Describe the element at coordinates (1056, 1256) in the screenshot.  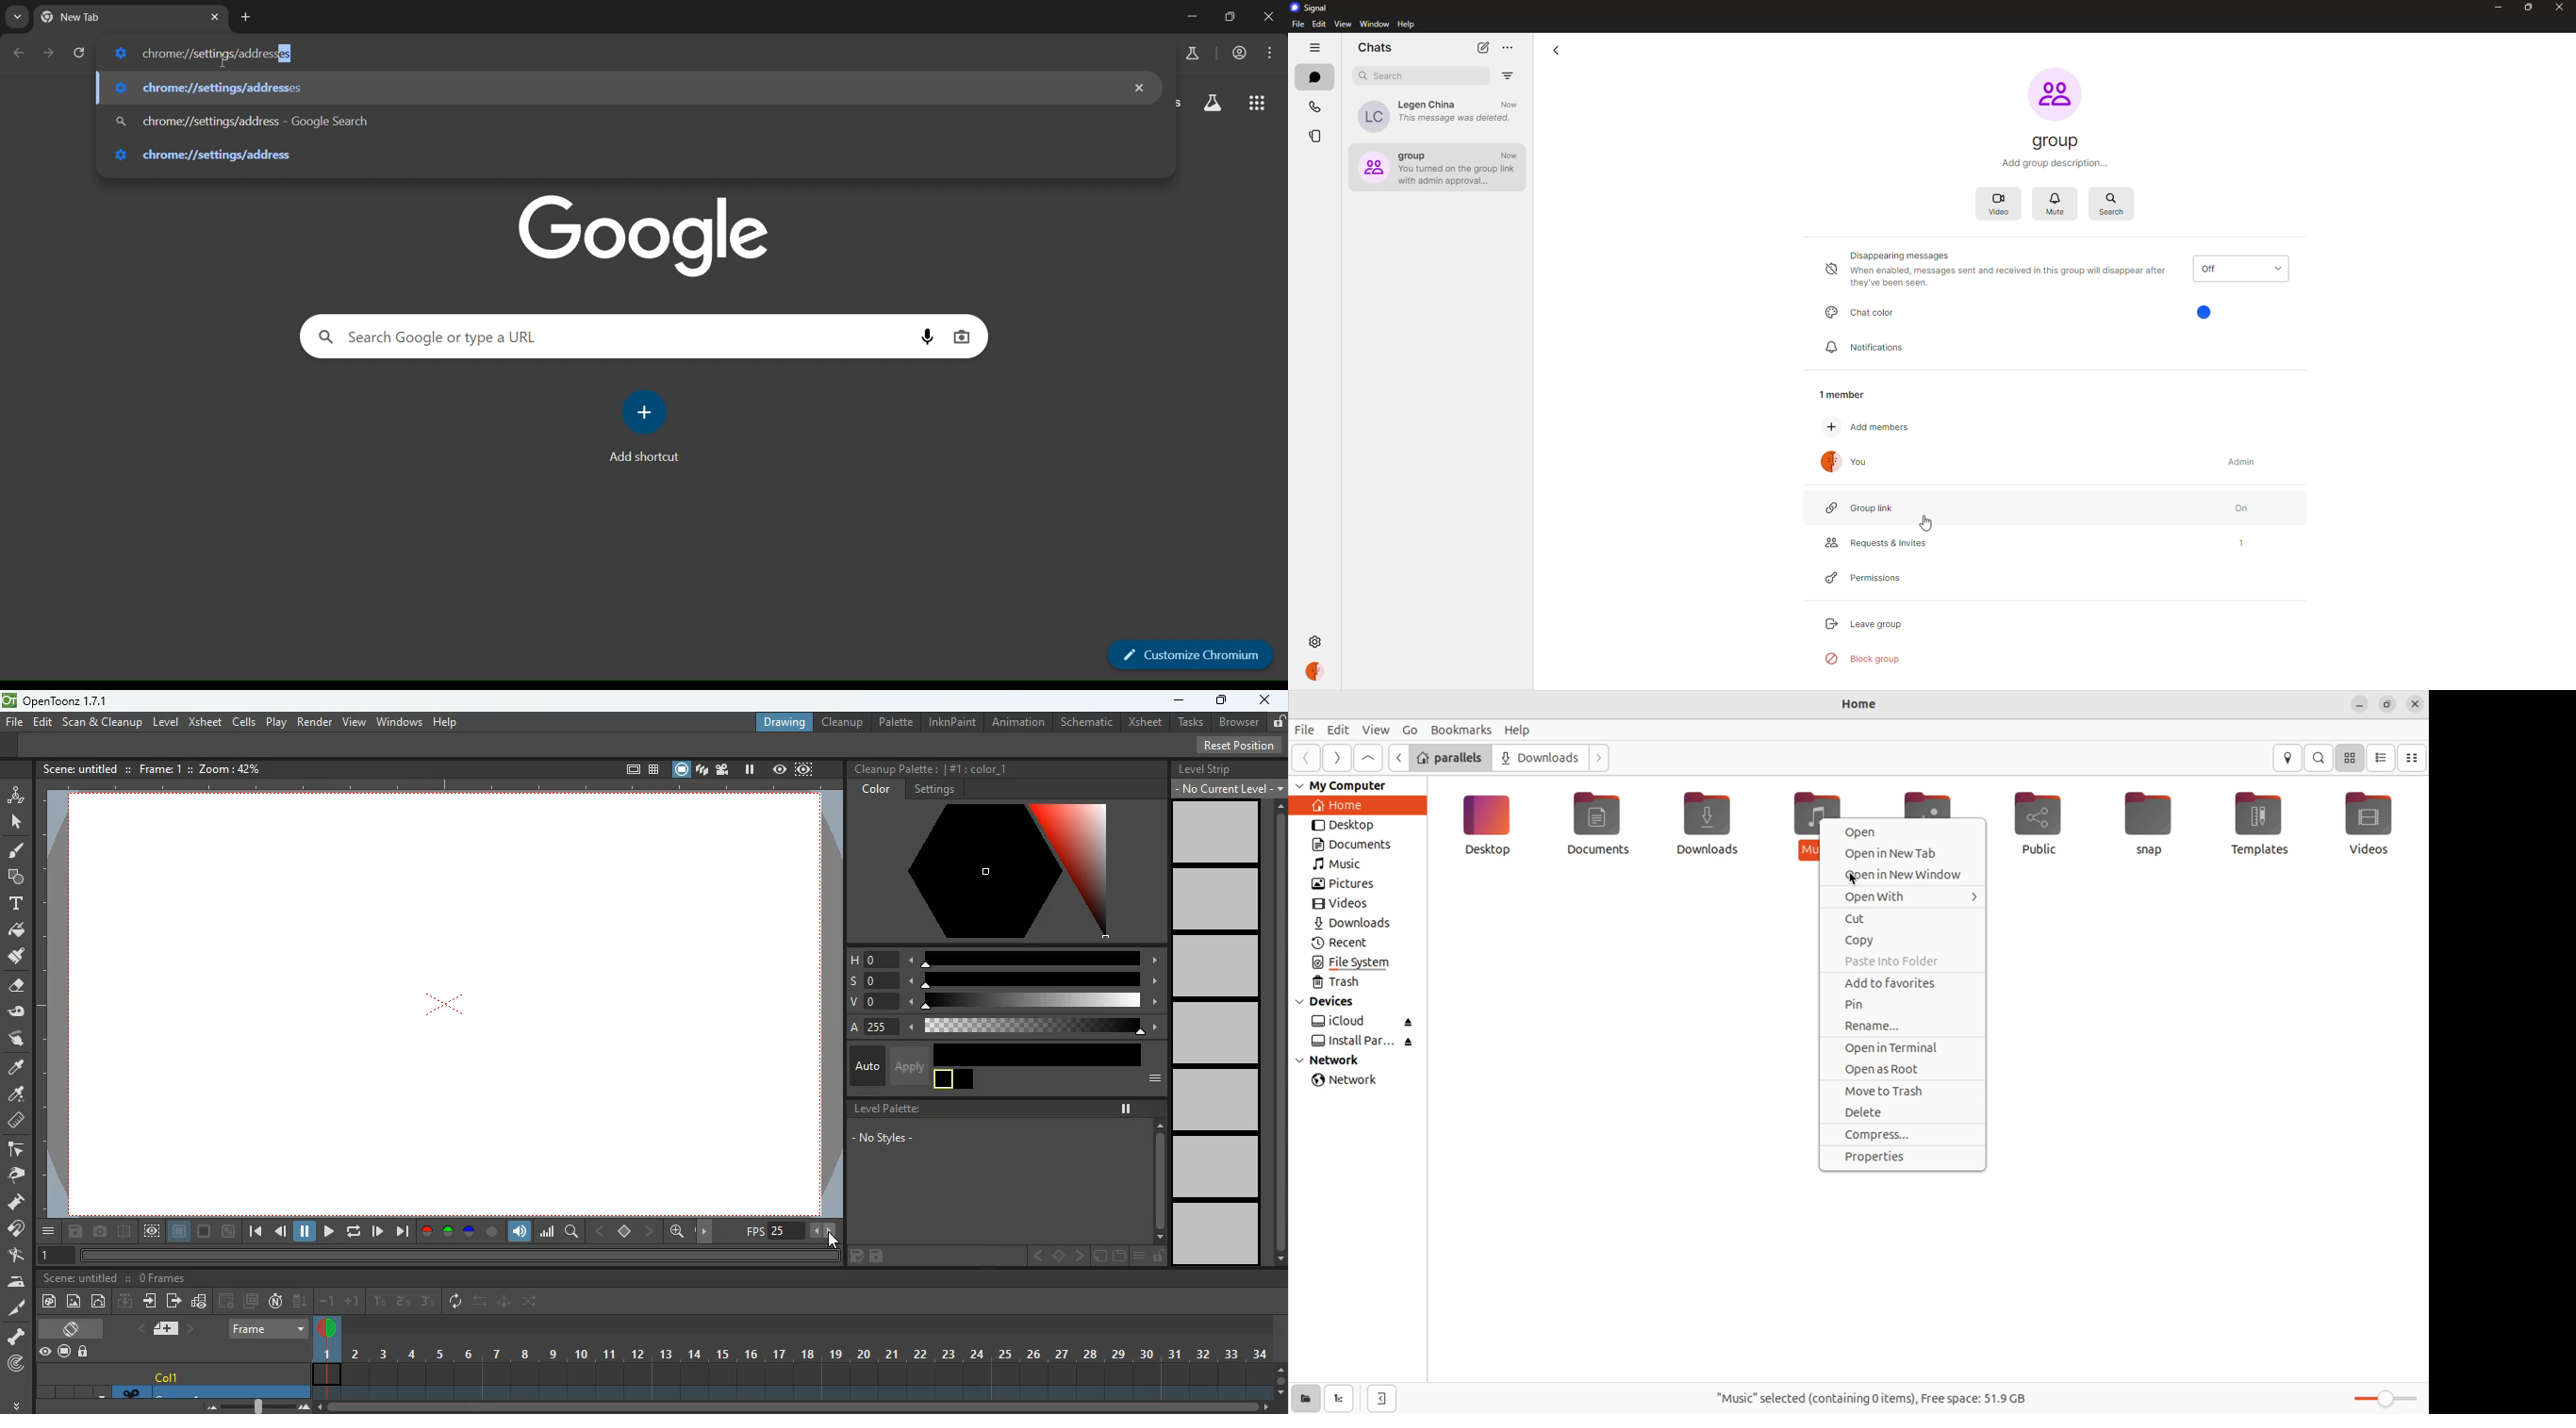
I see `center` at that location.